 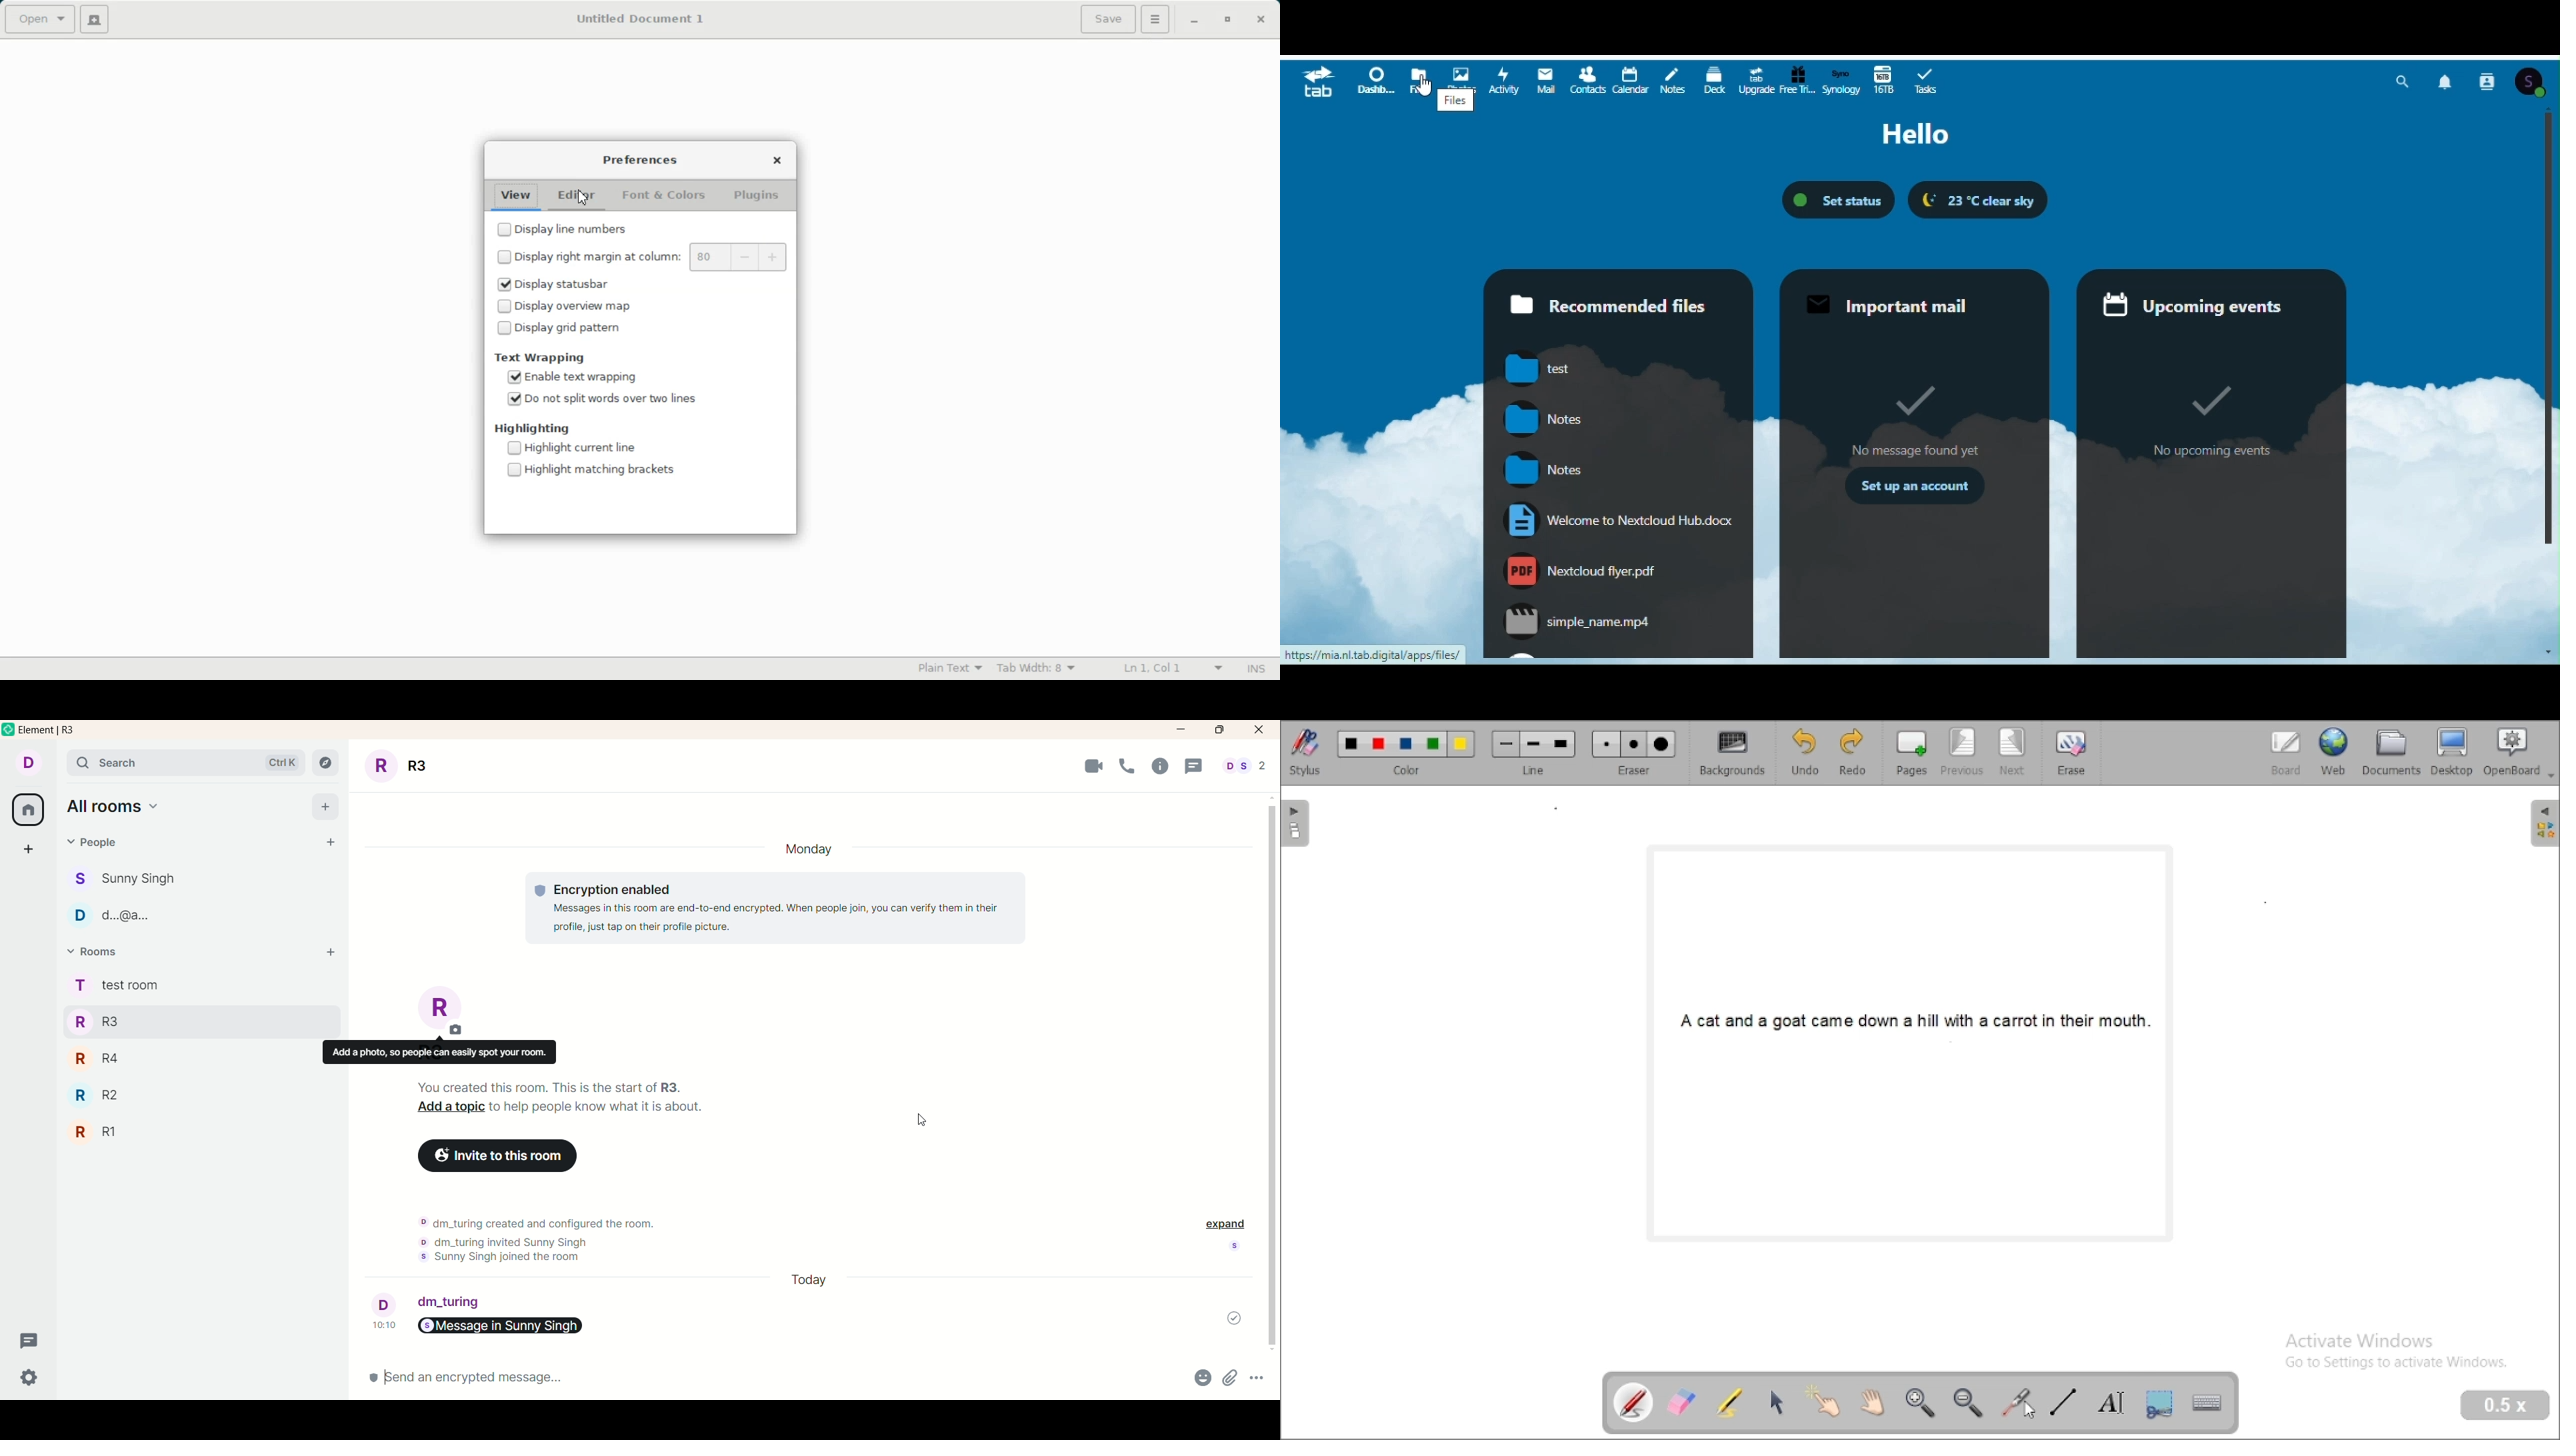 I want to click on files, so click(x=1457, y=101).